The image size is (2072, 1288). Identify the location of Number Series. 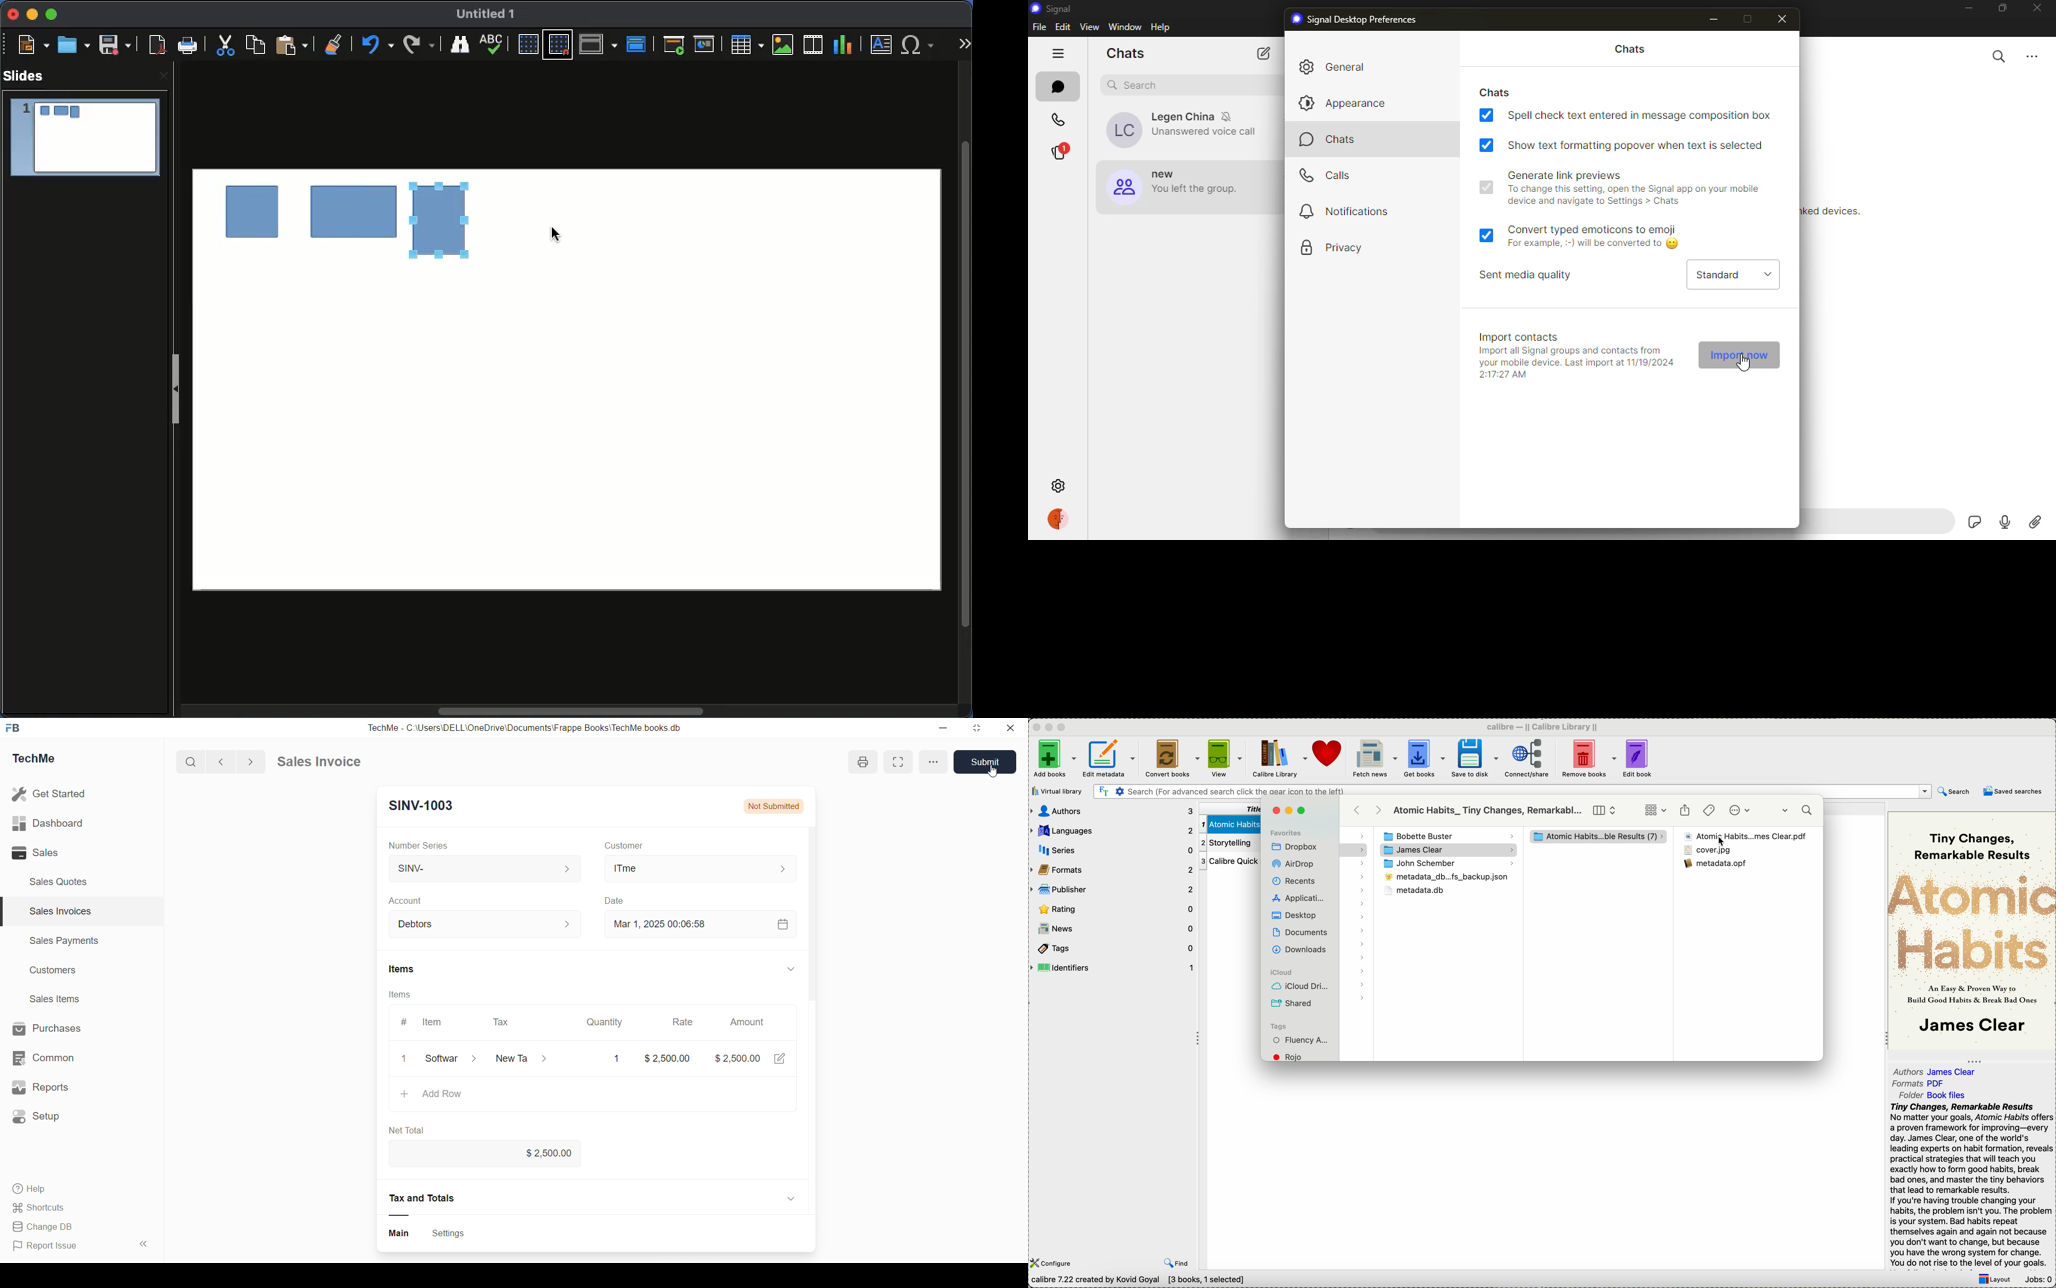
(422, 844).